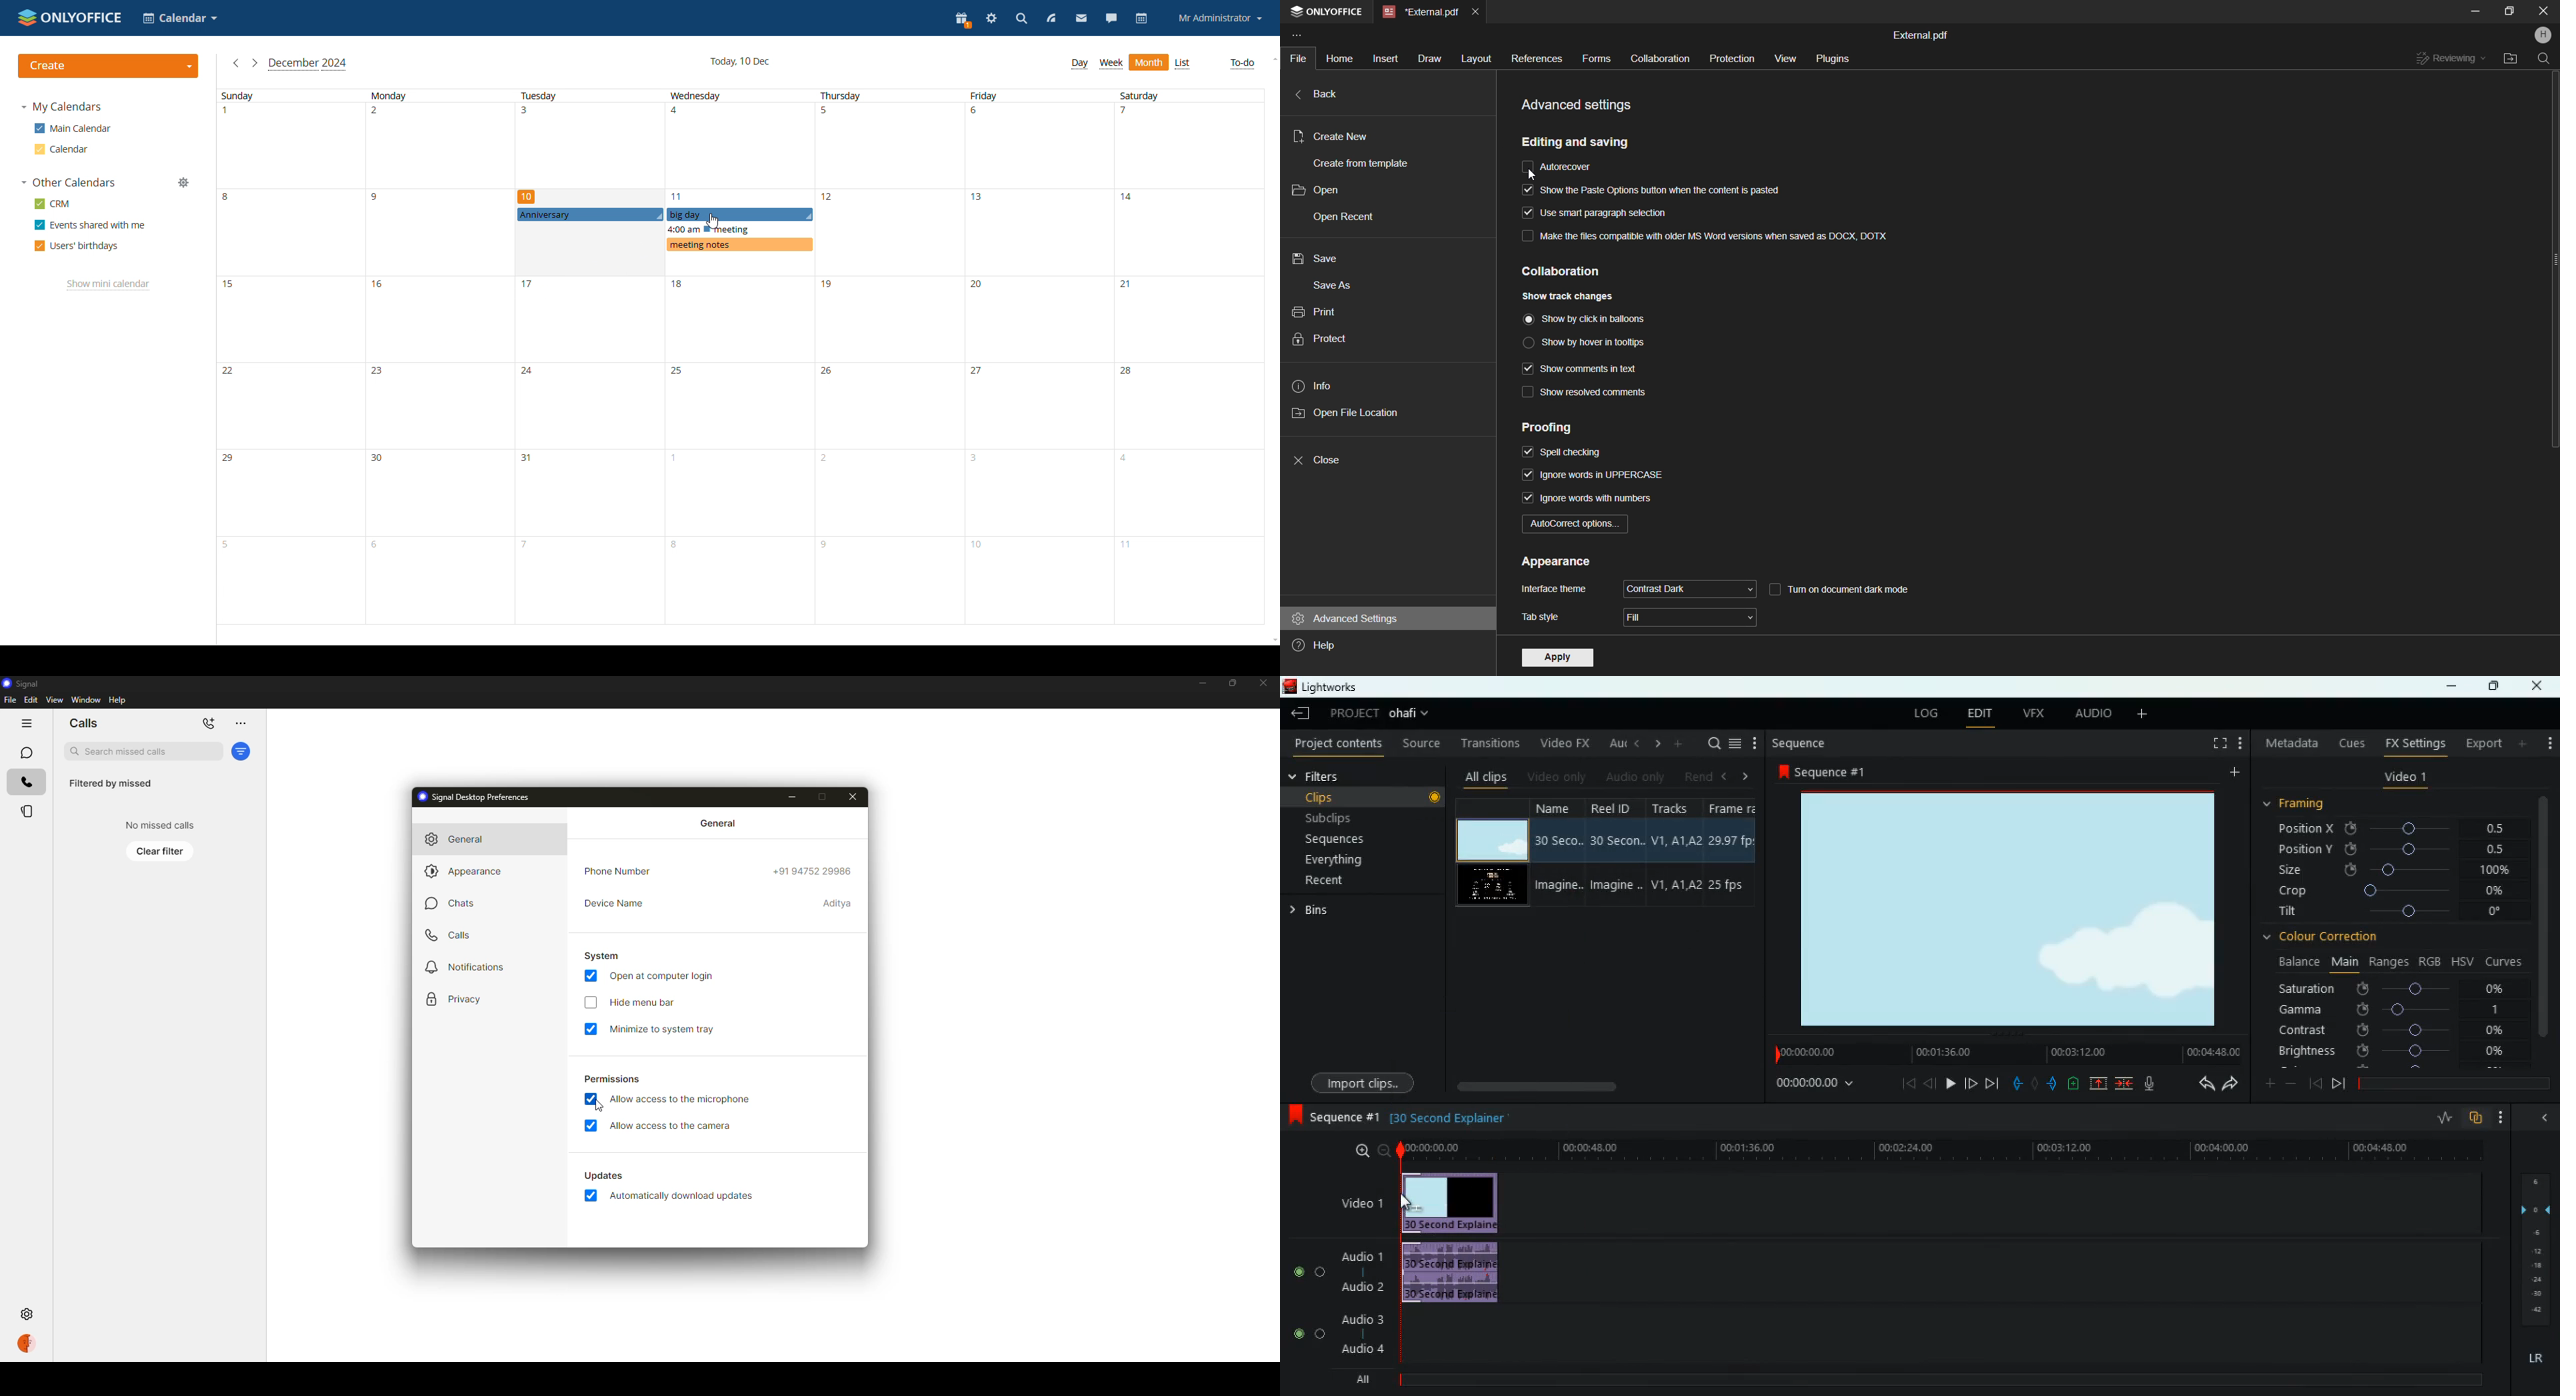 This screenshot has width=2576, height=1400. I want to click on -24 (layer), so click(2532, 1280).